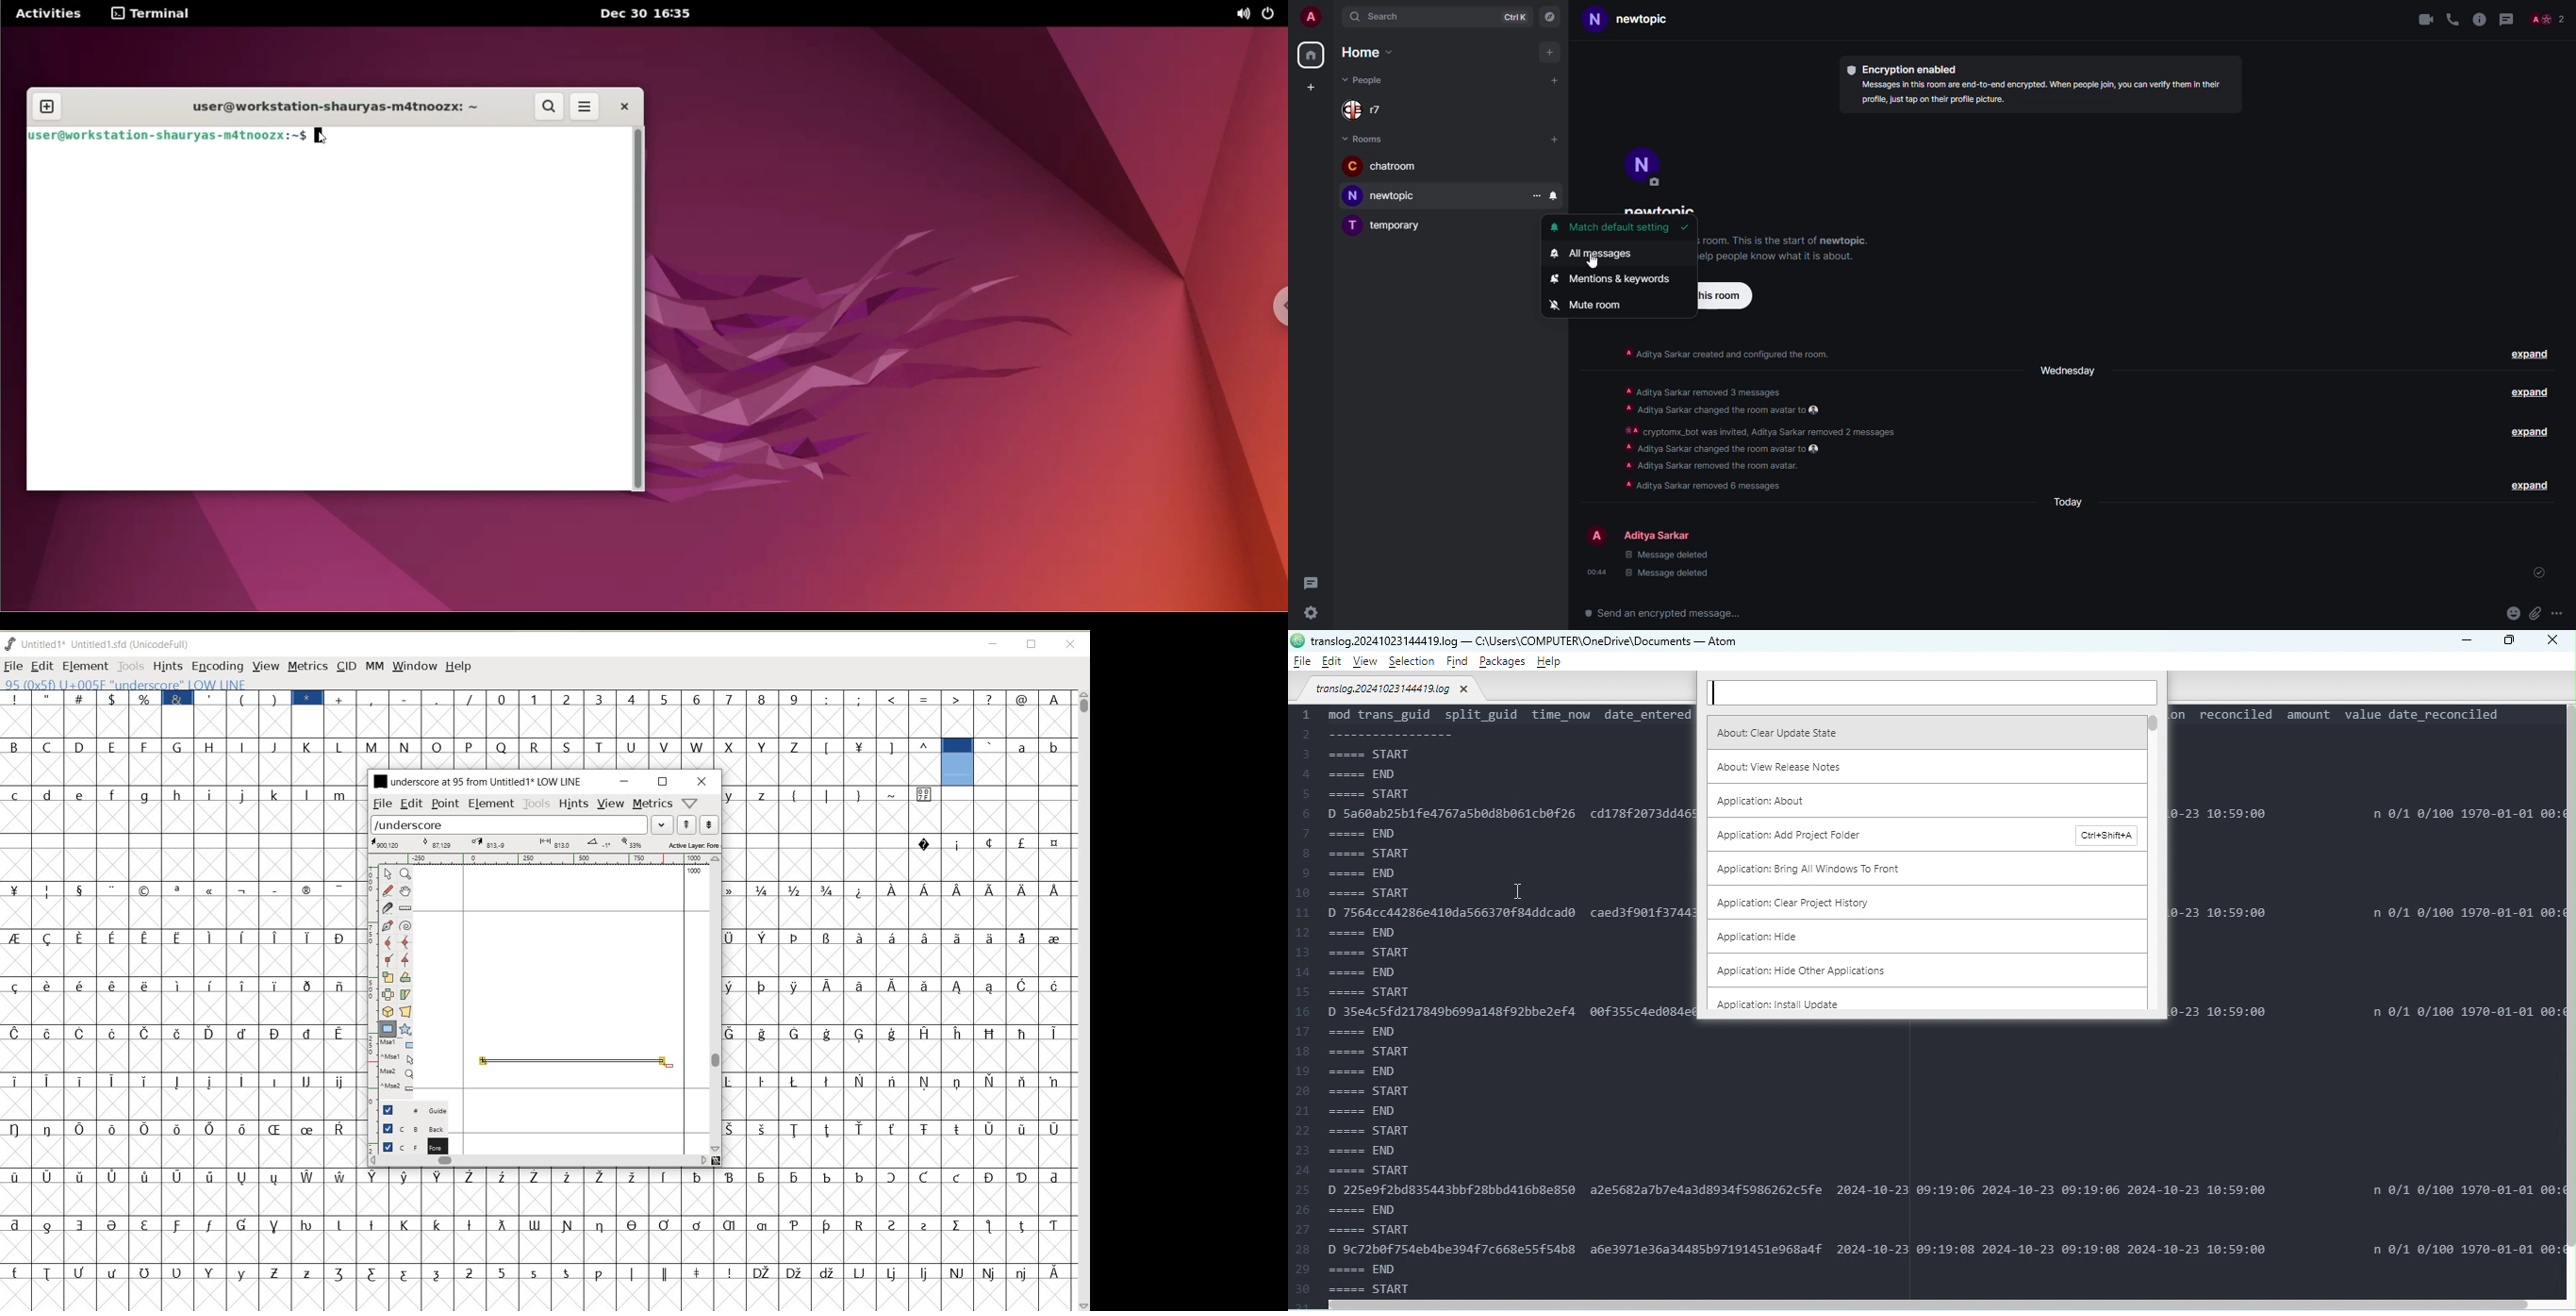  I want to click on info, so click(2479, 19).